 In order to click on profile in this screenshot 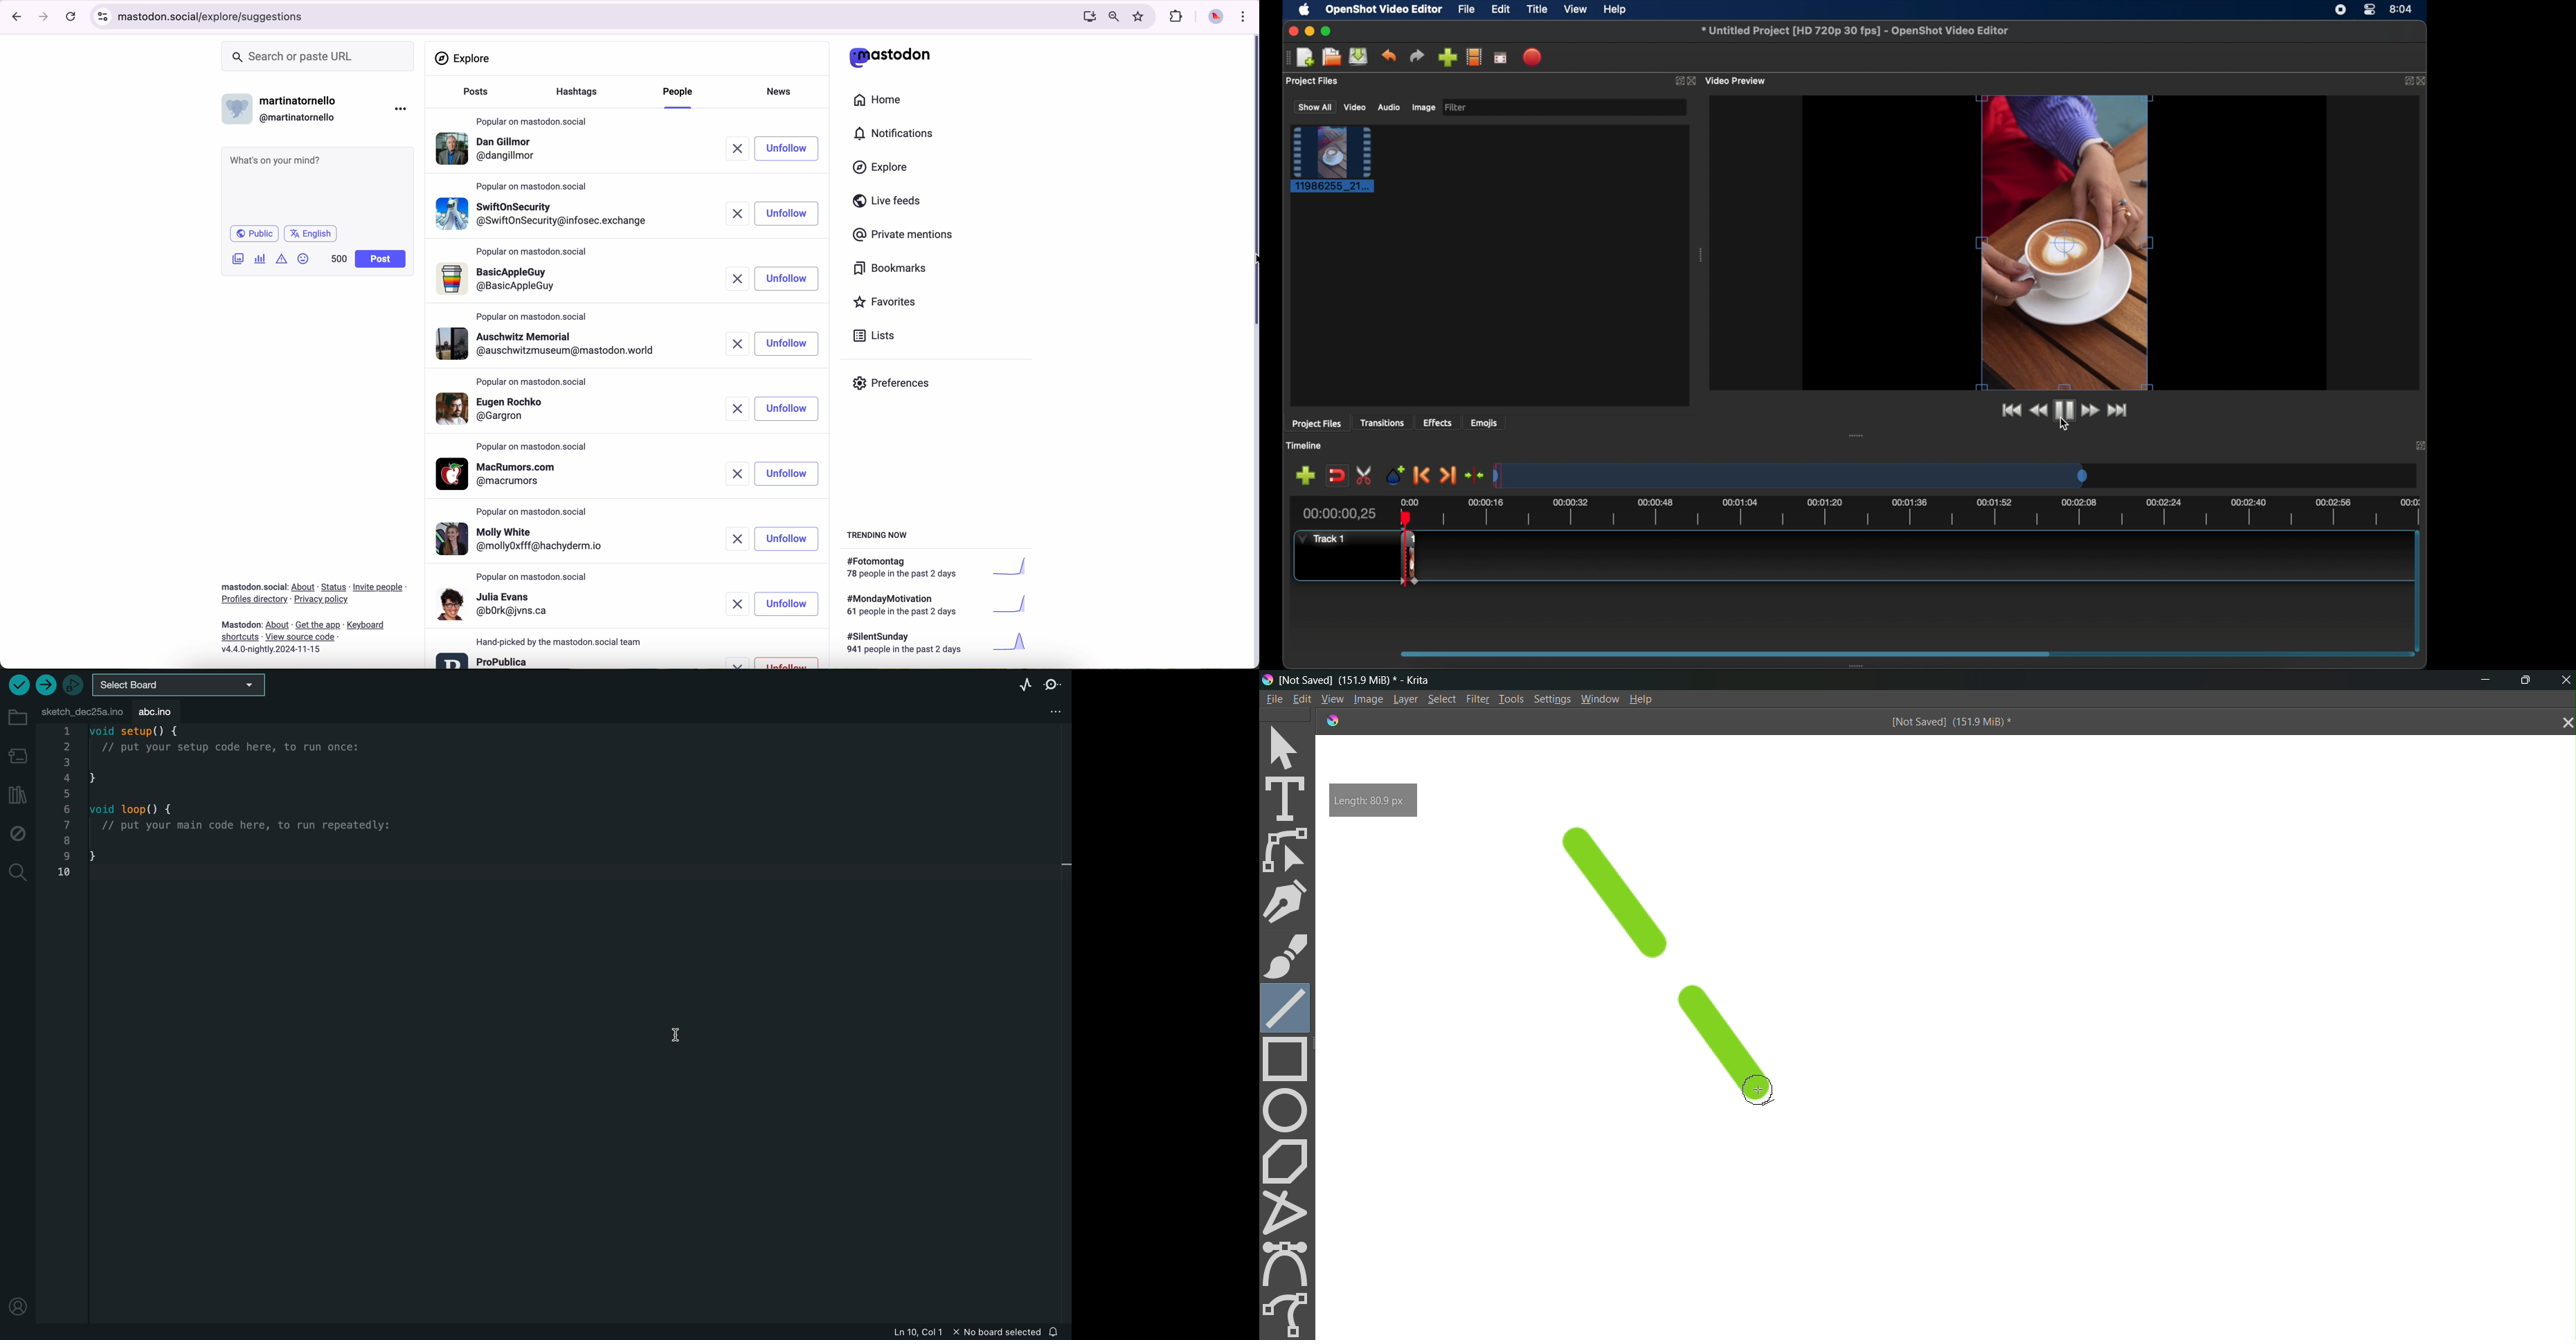, I will do `click(552, 344)`.